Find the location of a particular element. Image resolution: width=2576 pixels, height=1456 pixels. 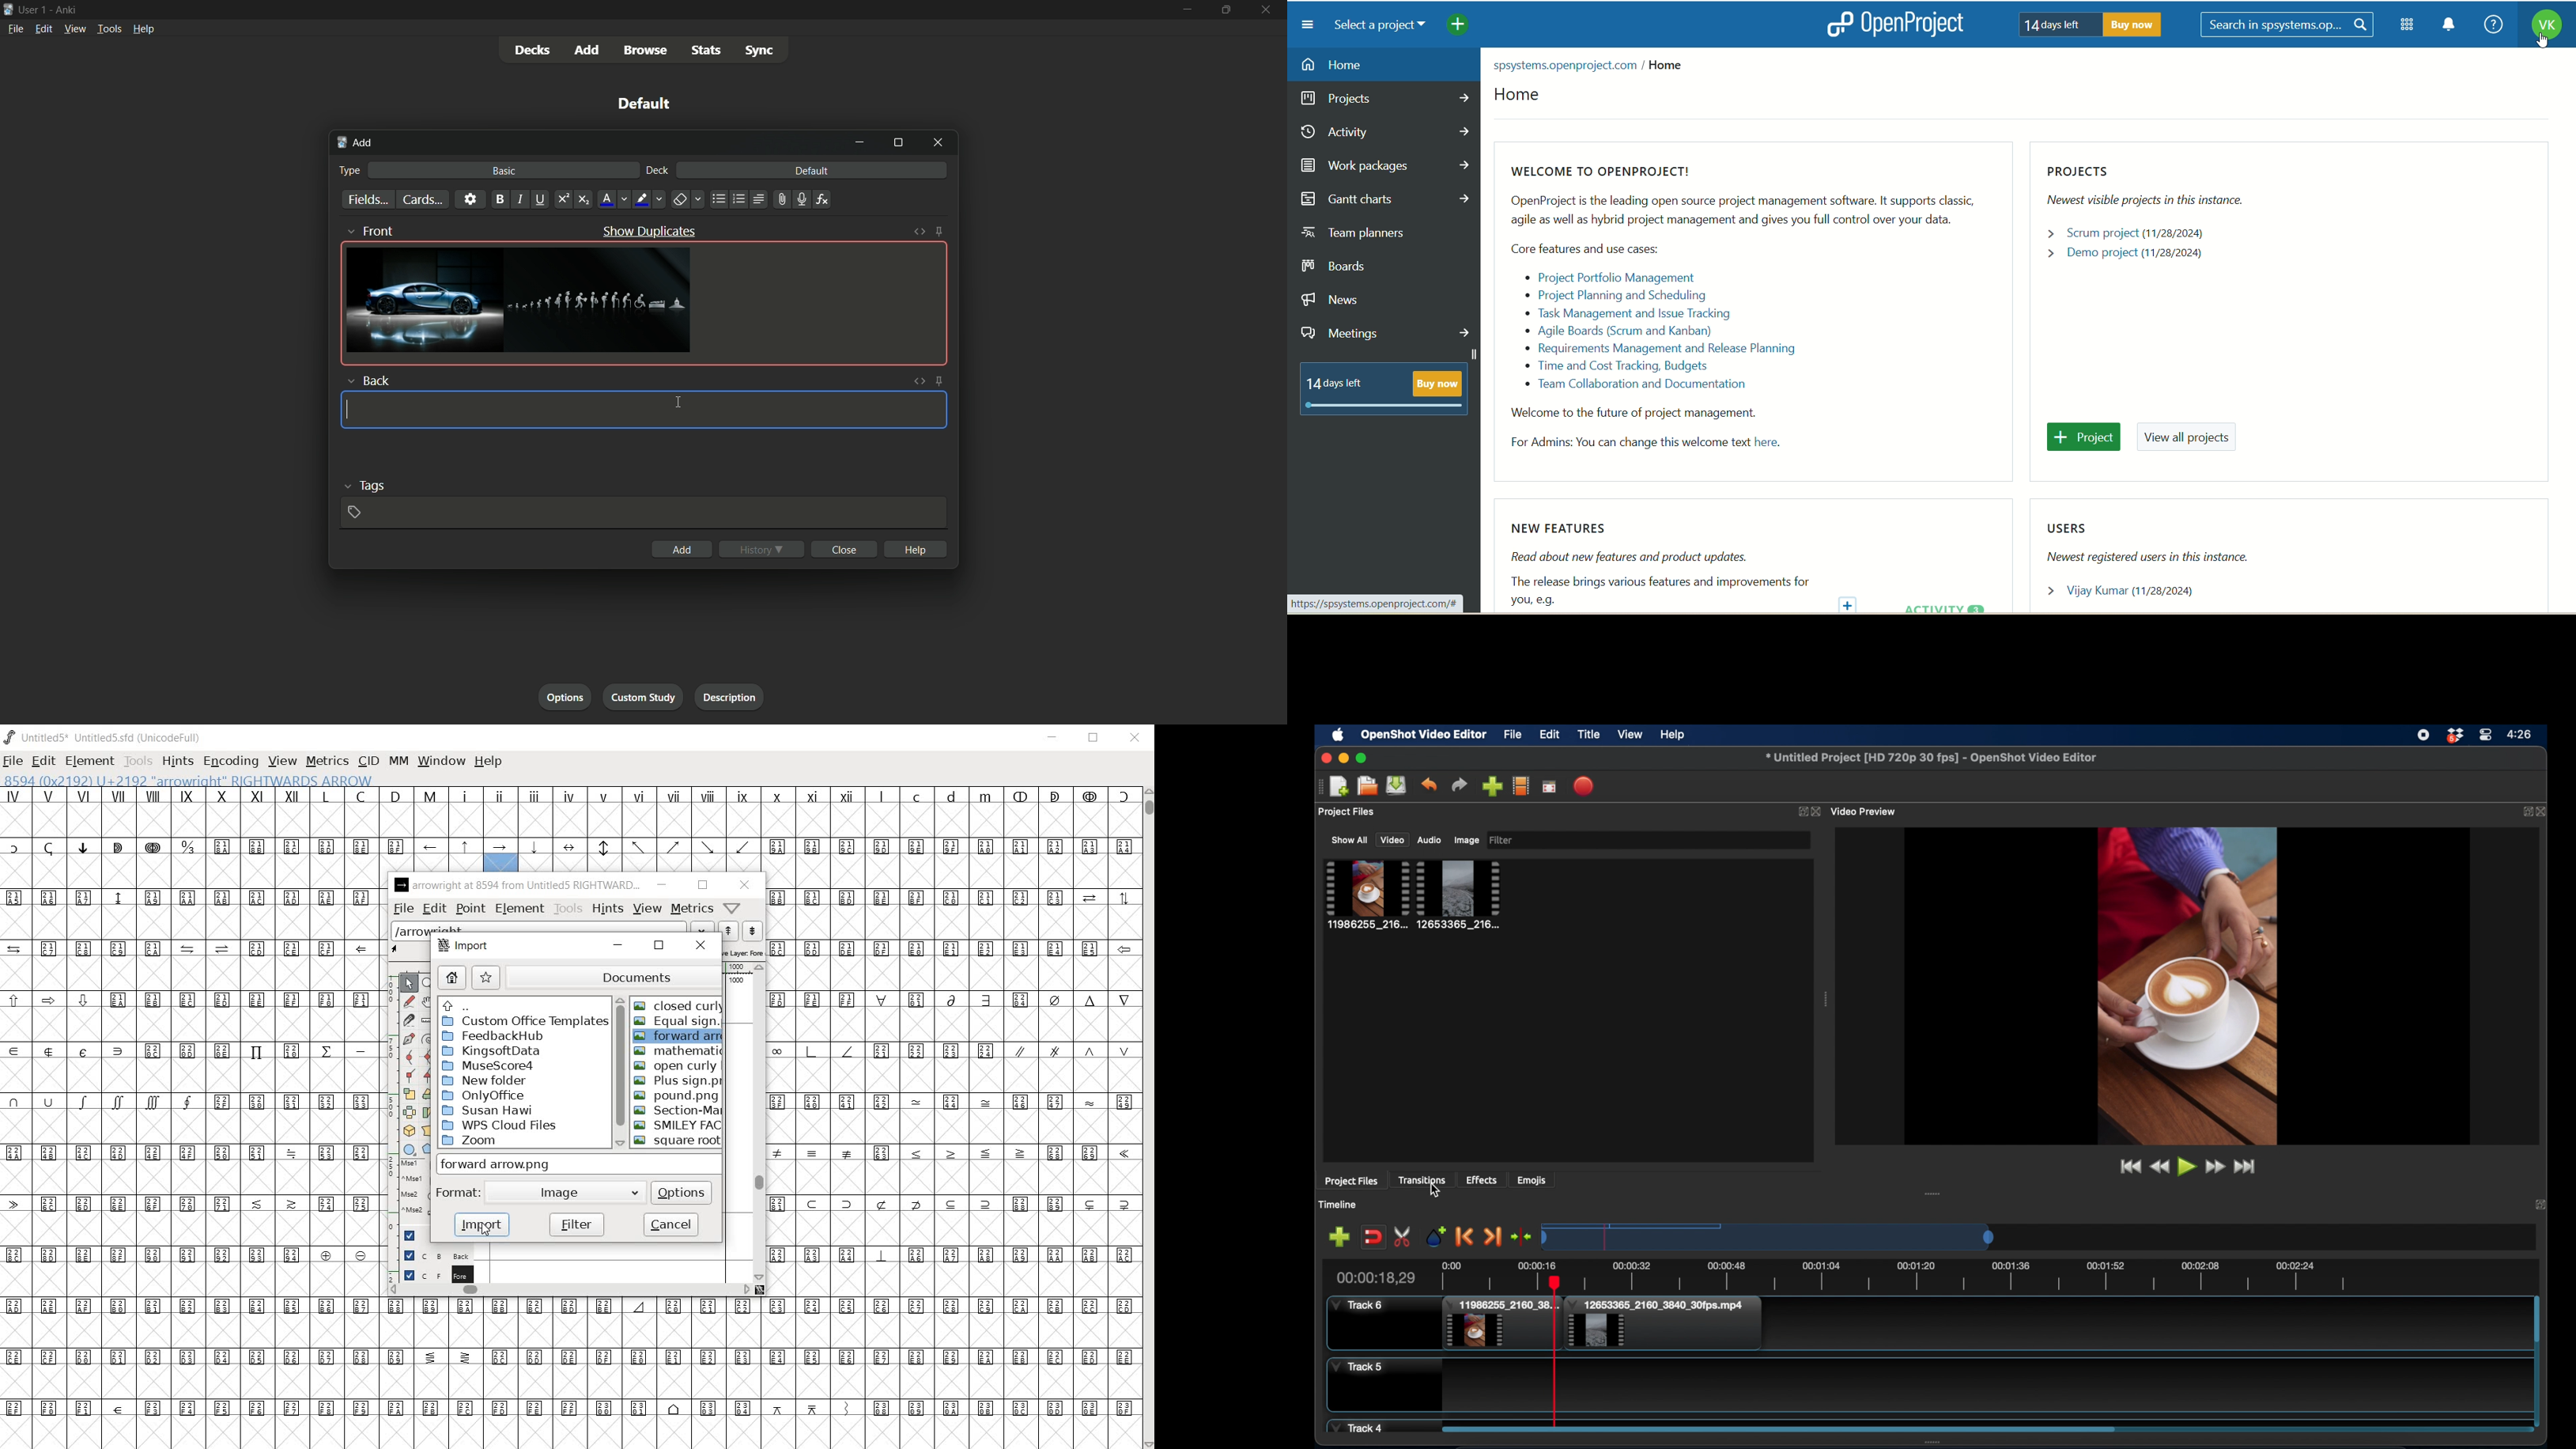

projects is located at coordinates (2154, 189).